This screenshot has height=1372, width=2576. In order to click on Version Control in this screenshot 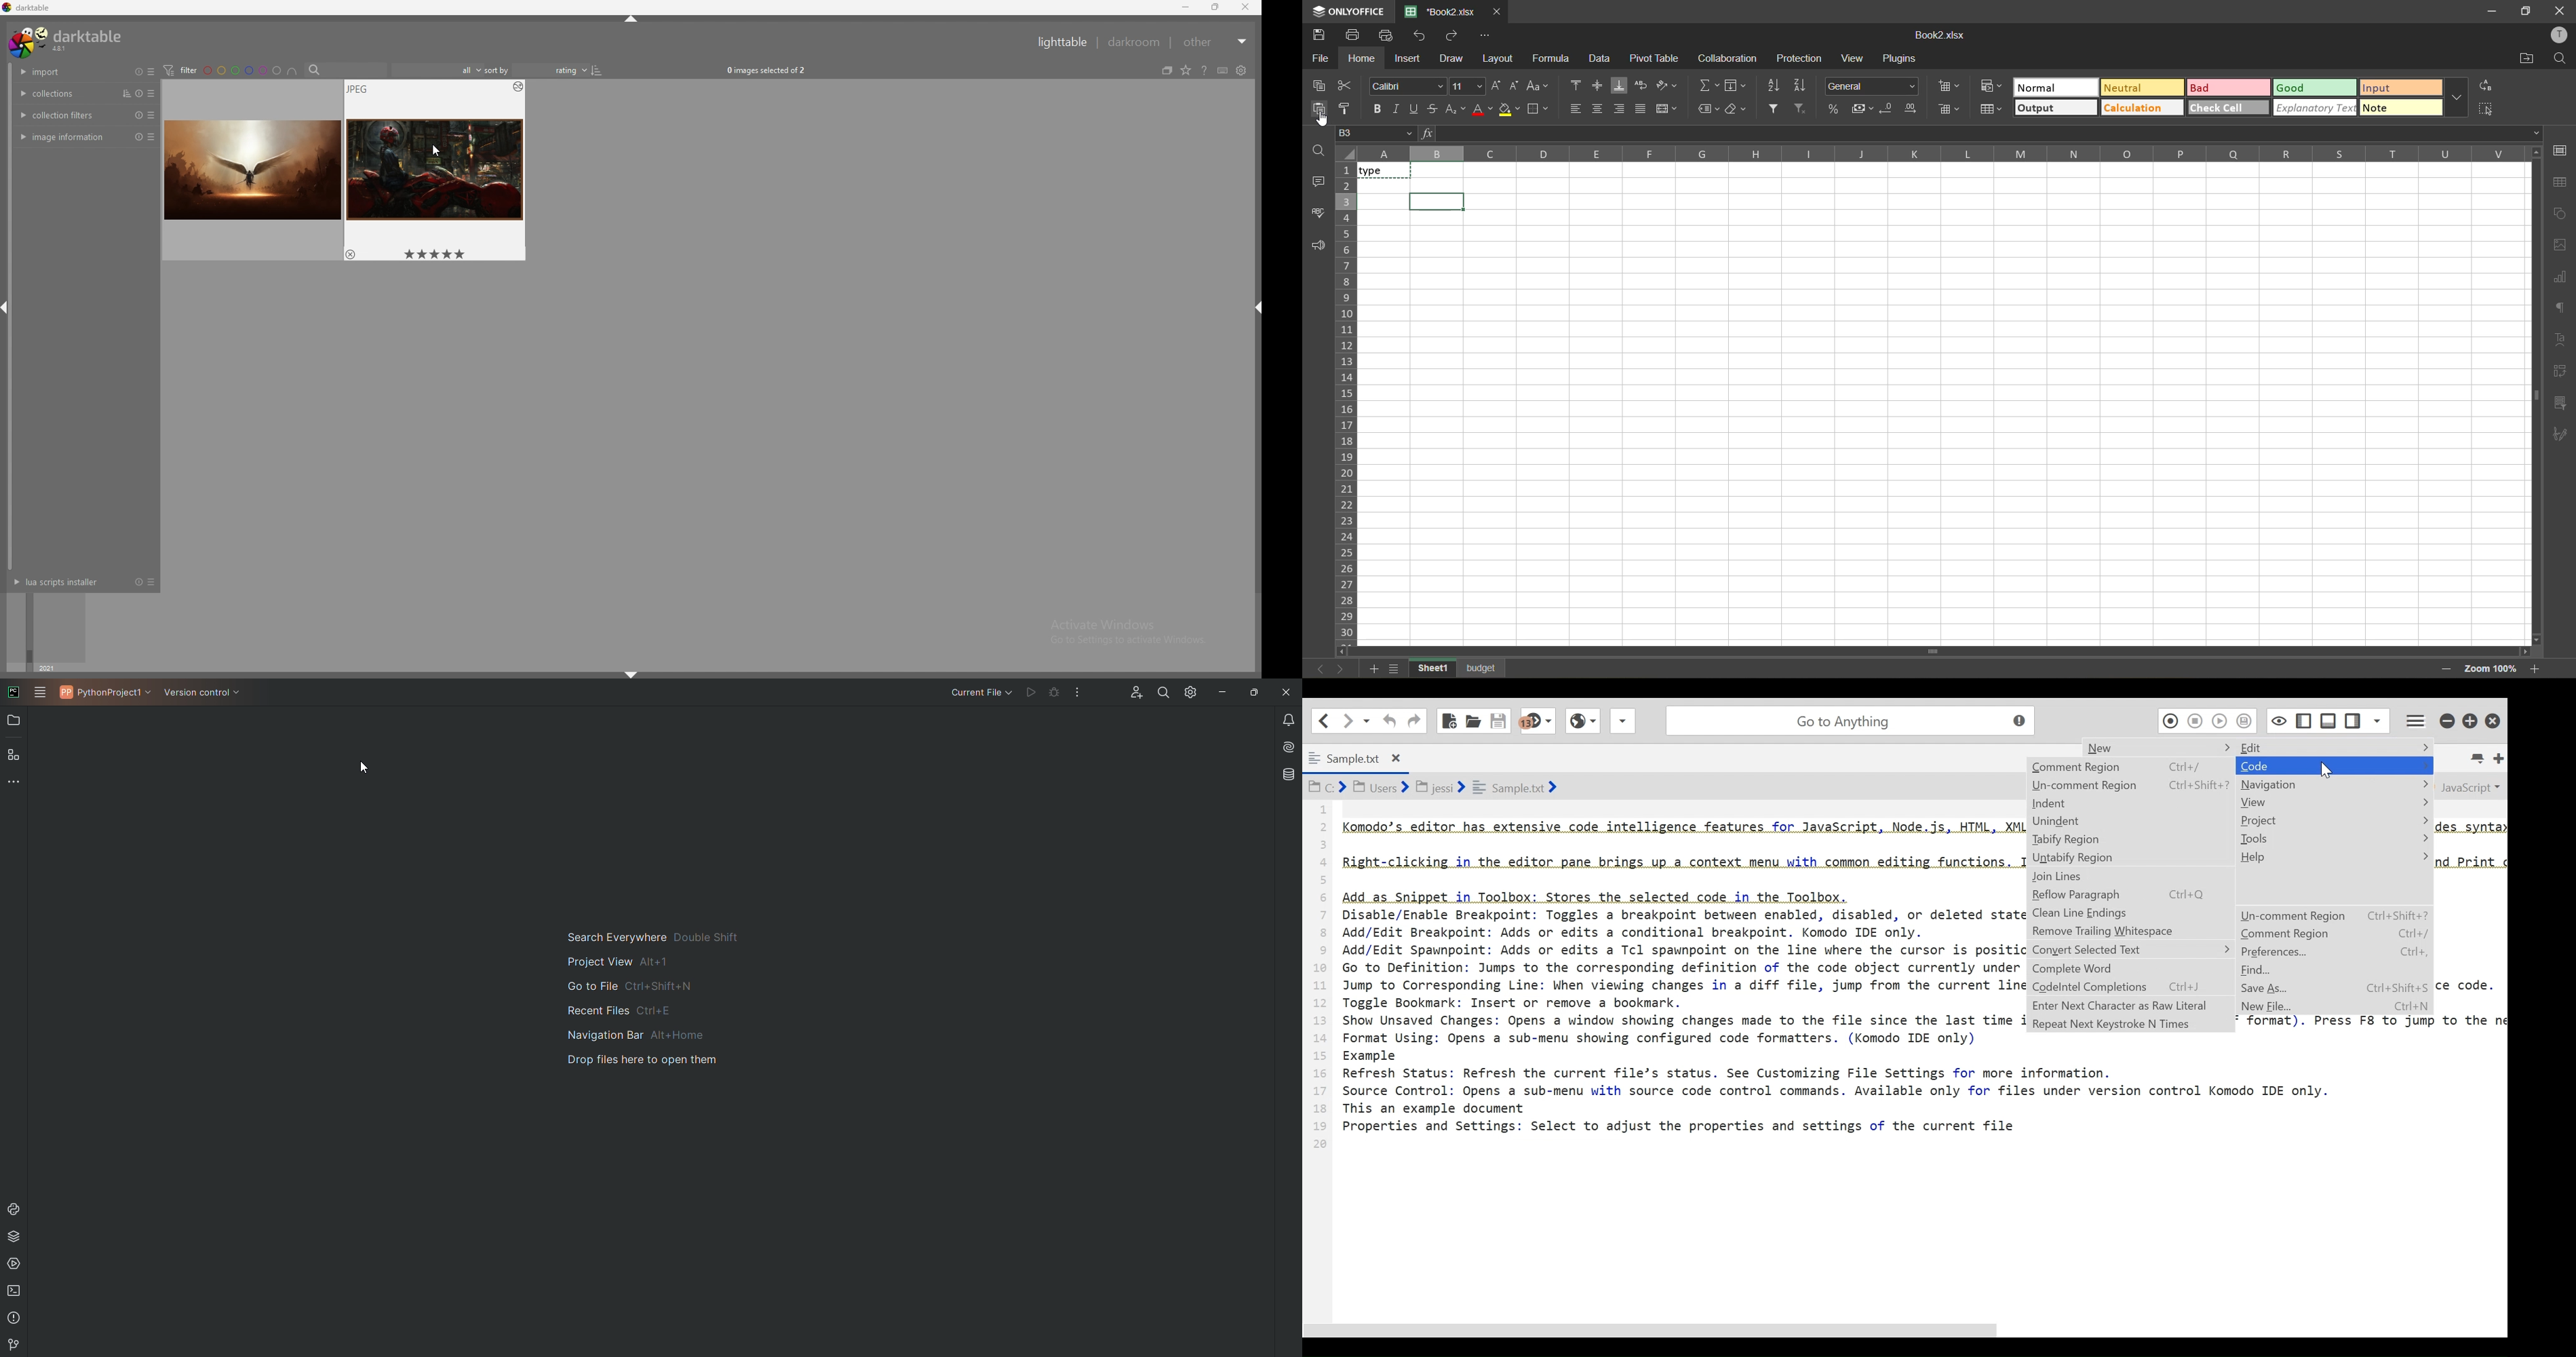, I will do `click(208, 693)`.